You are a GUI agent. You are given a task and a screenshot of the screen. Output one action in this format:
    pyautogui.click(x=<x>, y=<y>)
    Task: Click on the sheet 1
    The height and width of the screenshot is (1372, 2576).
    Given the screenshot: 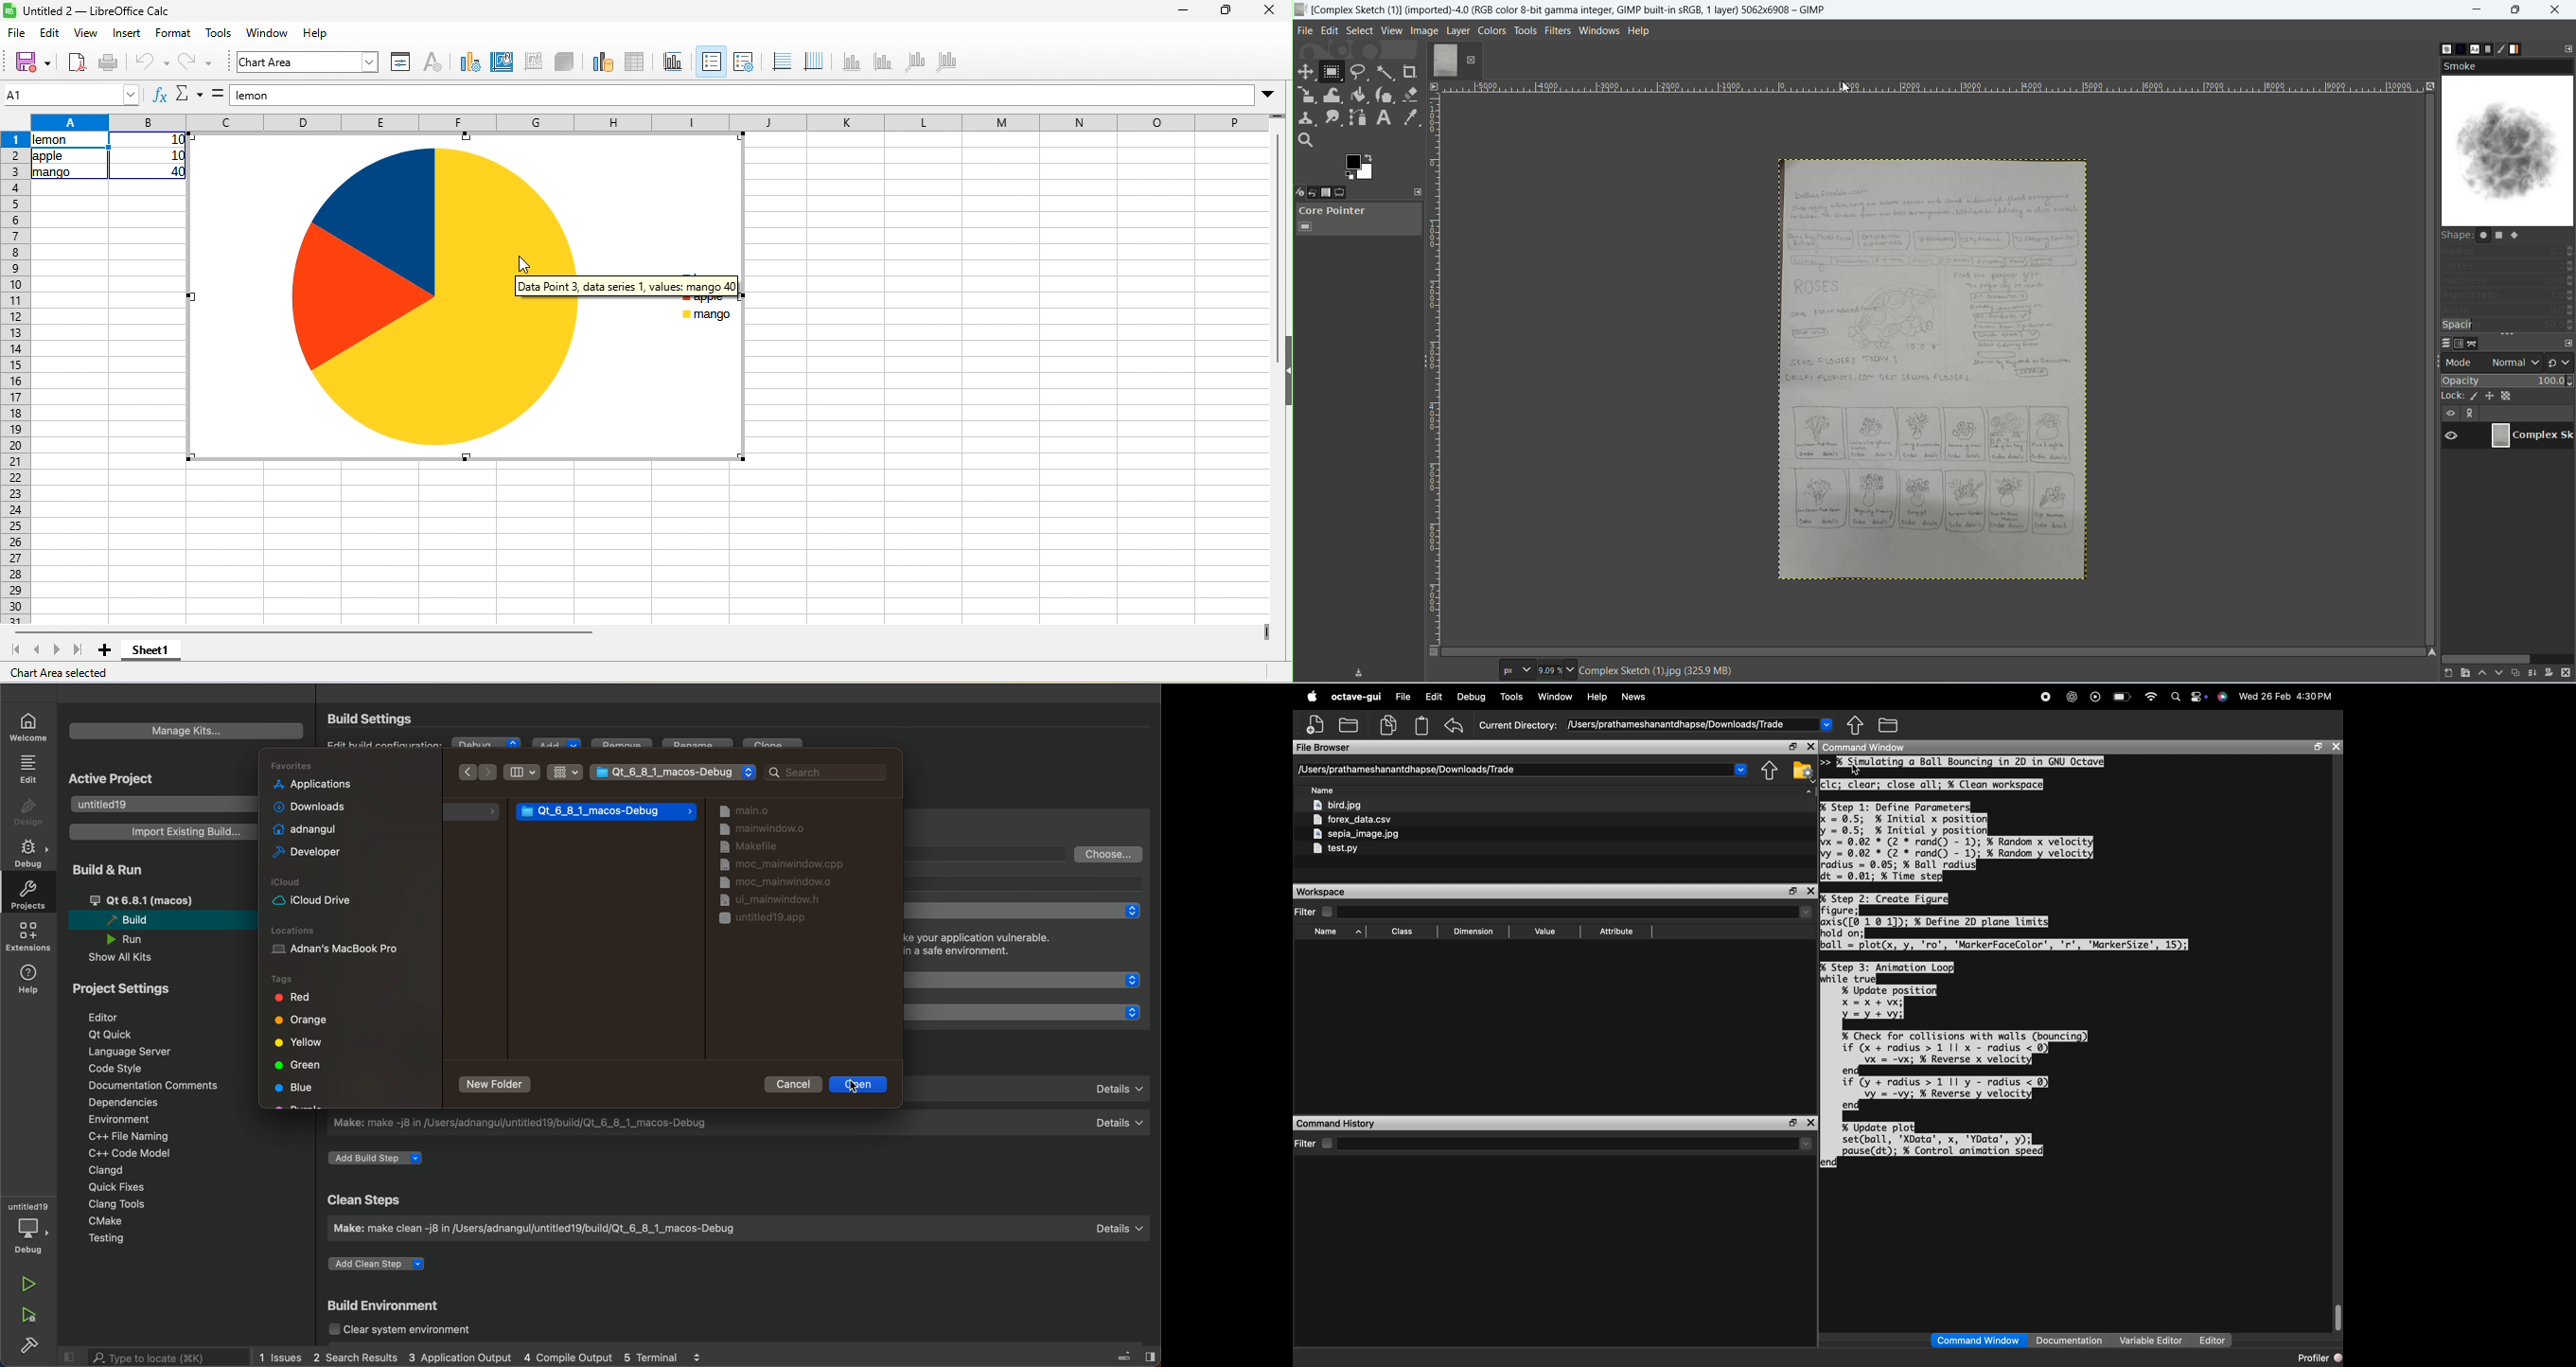 What is the action you would take?
    pyautogui.click(x=155, y=651)
    